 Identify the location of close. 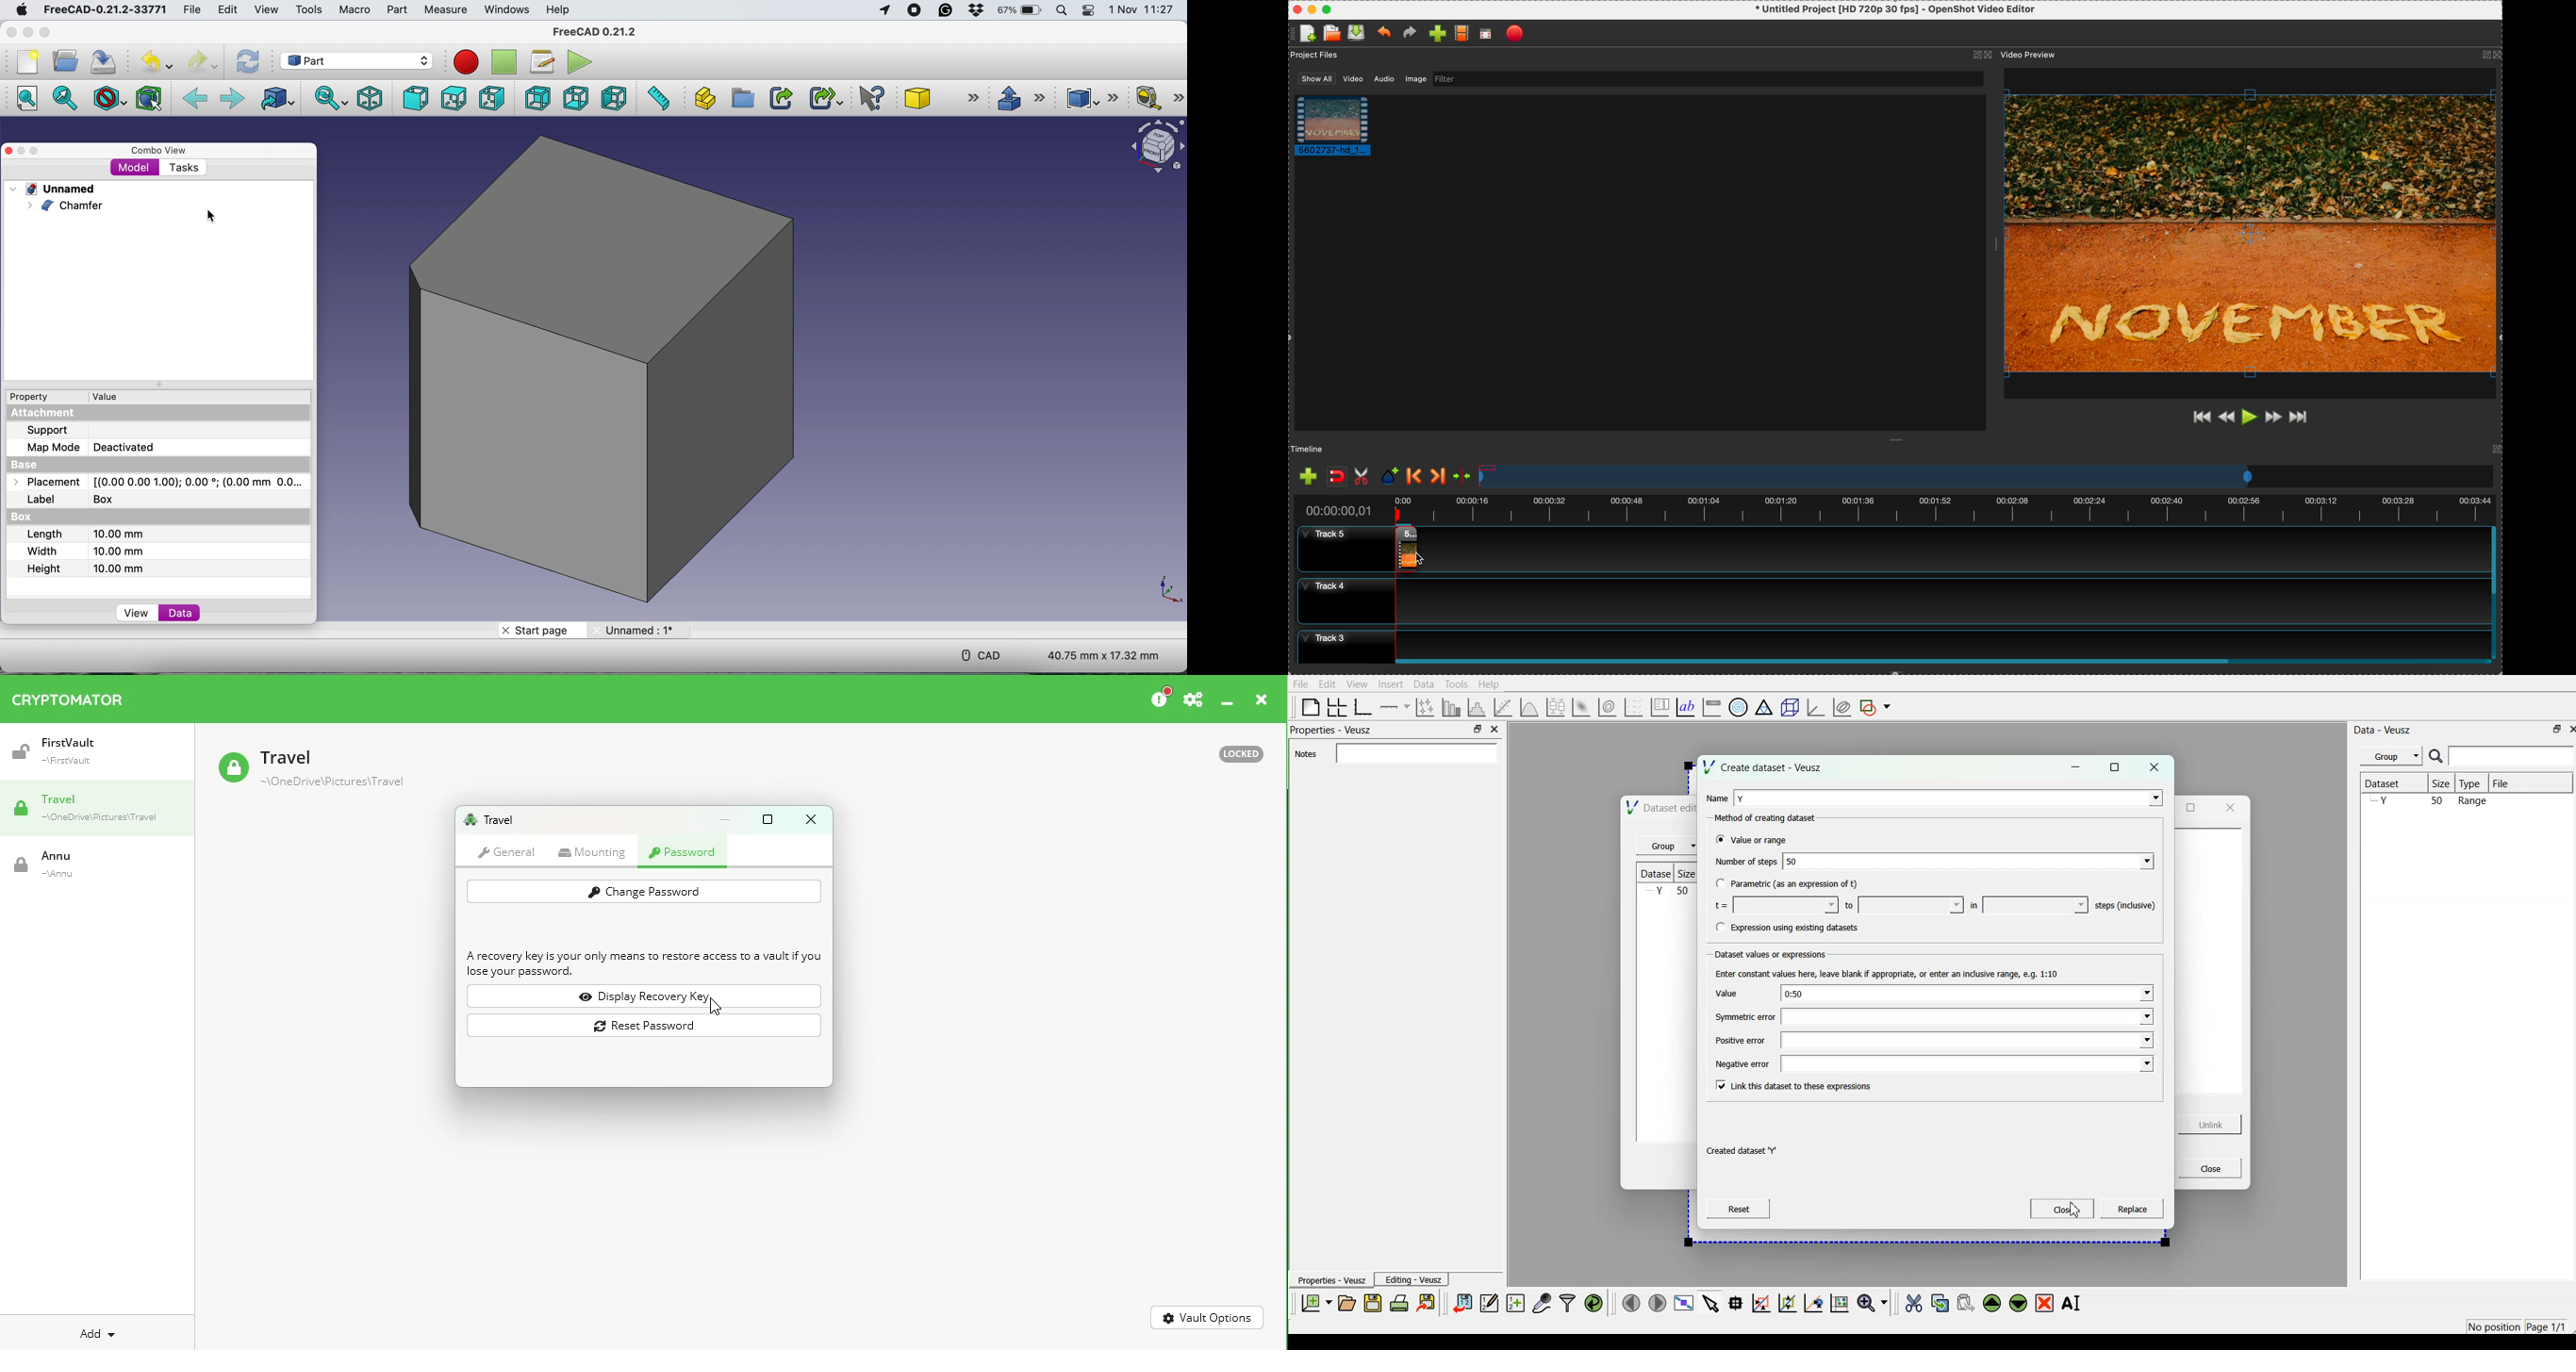
(13, 33).